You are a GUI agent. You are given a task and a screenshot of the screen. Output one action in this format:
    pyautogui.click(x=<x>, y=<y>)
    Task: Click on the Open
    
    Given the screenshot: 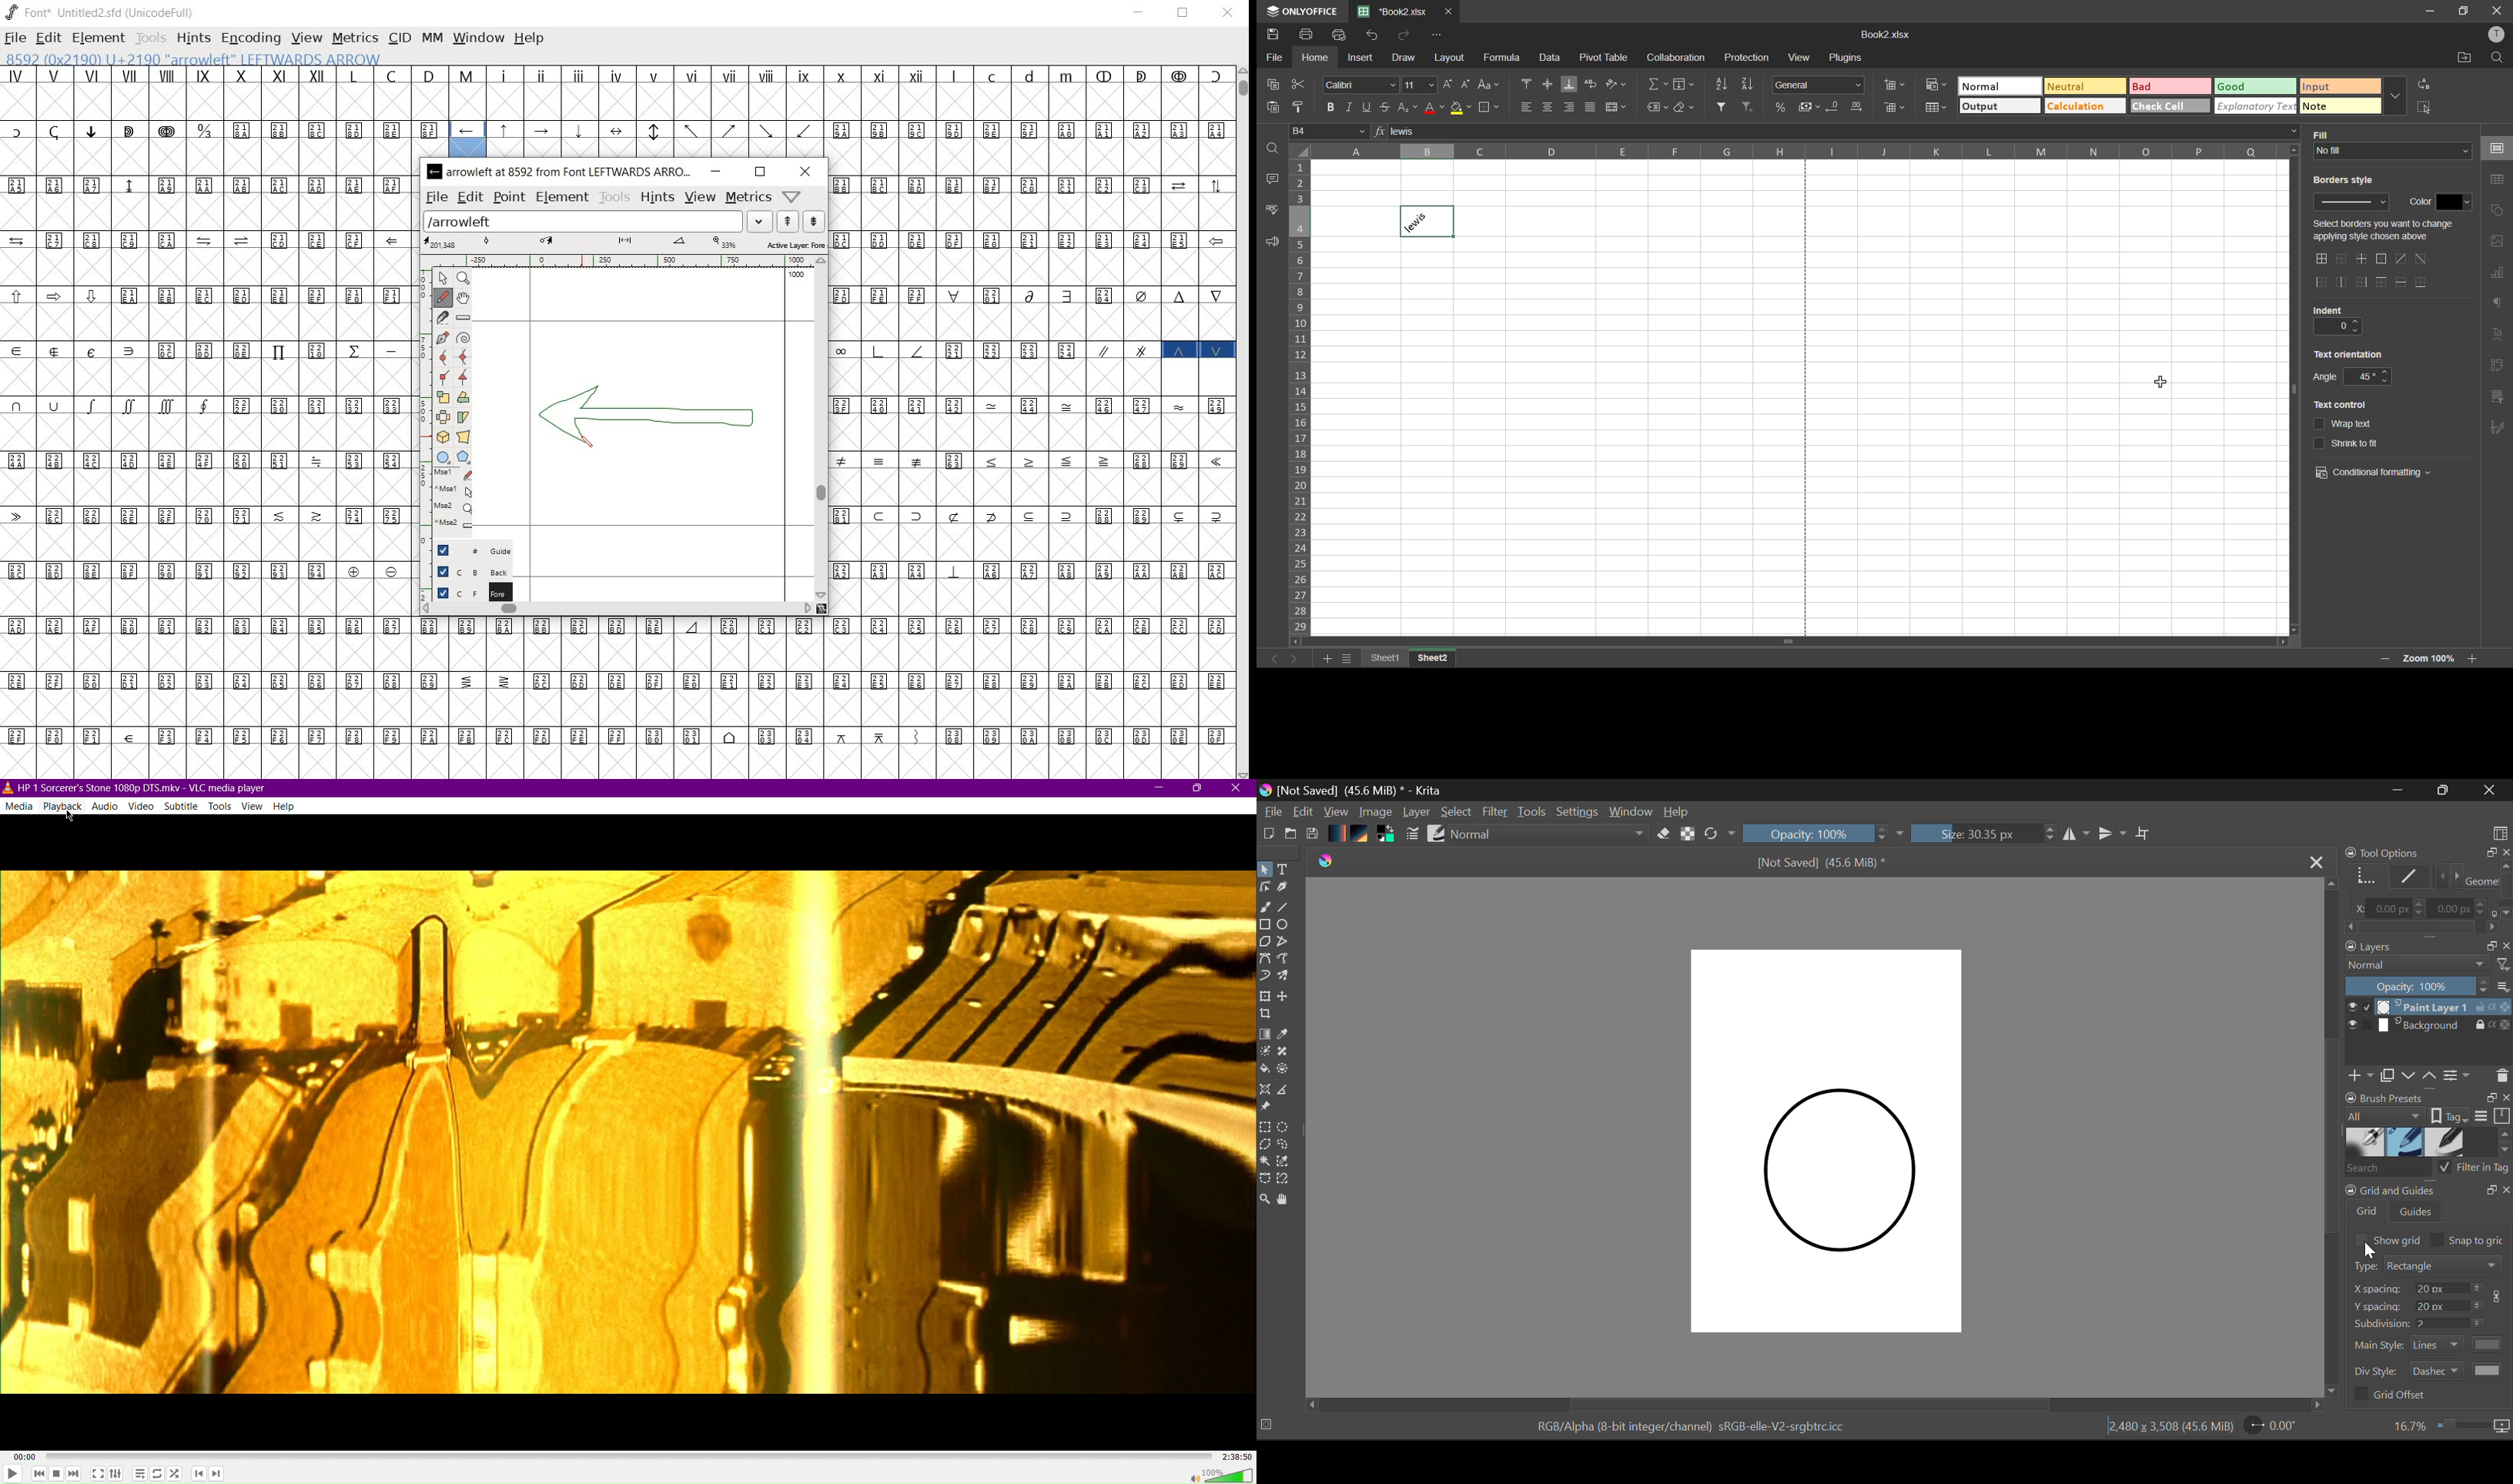 What is the action you would take?
    pyautogui.click(x=1291, y=835)
    